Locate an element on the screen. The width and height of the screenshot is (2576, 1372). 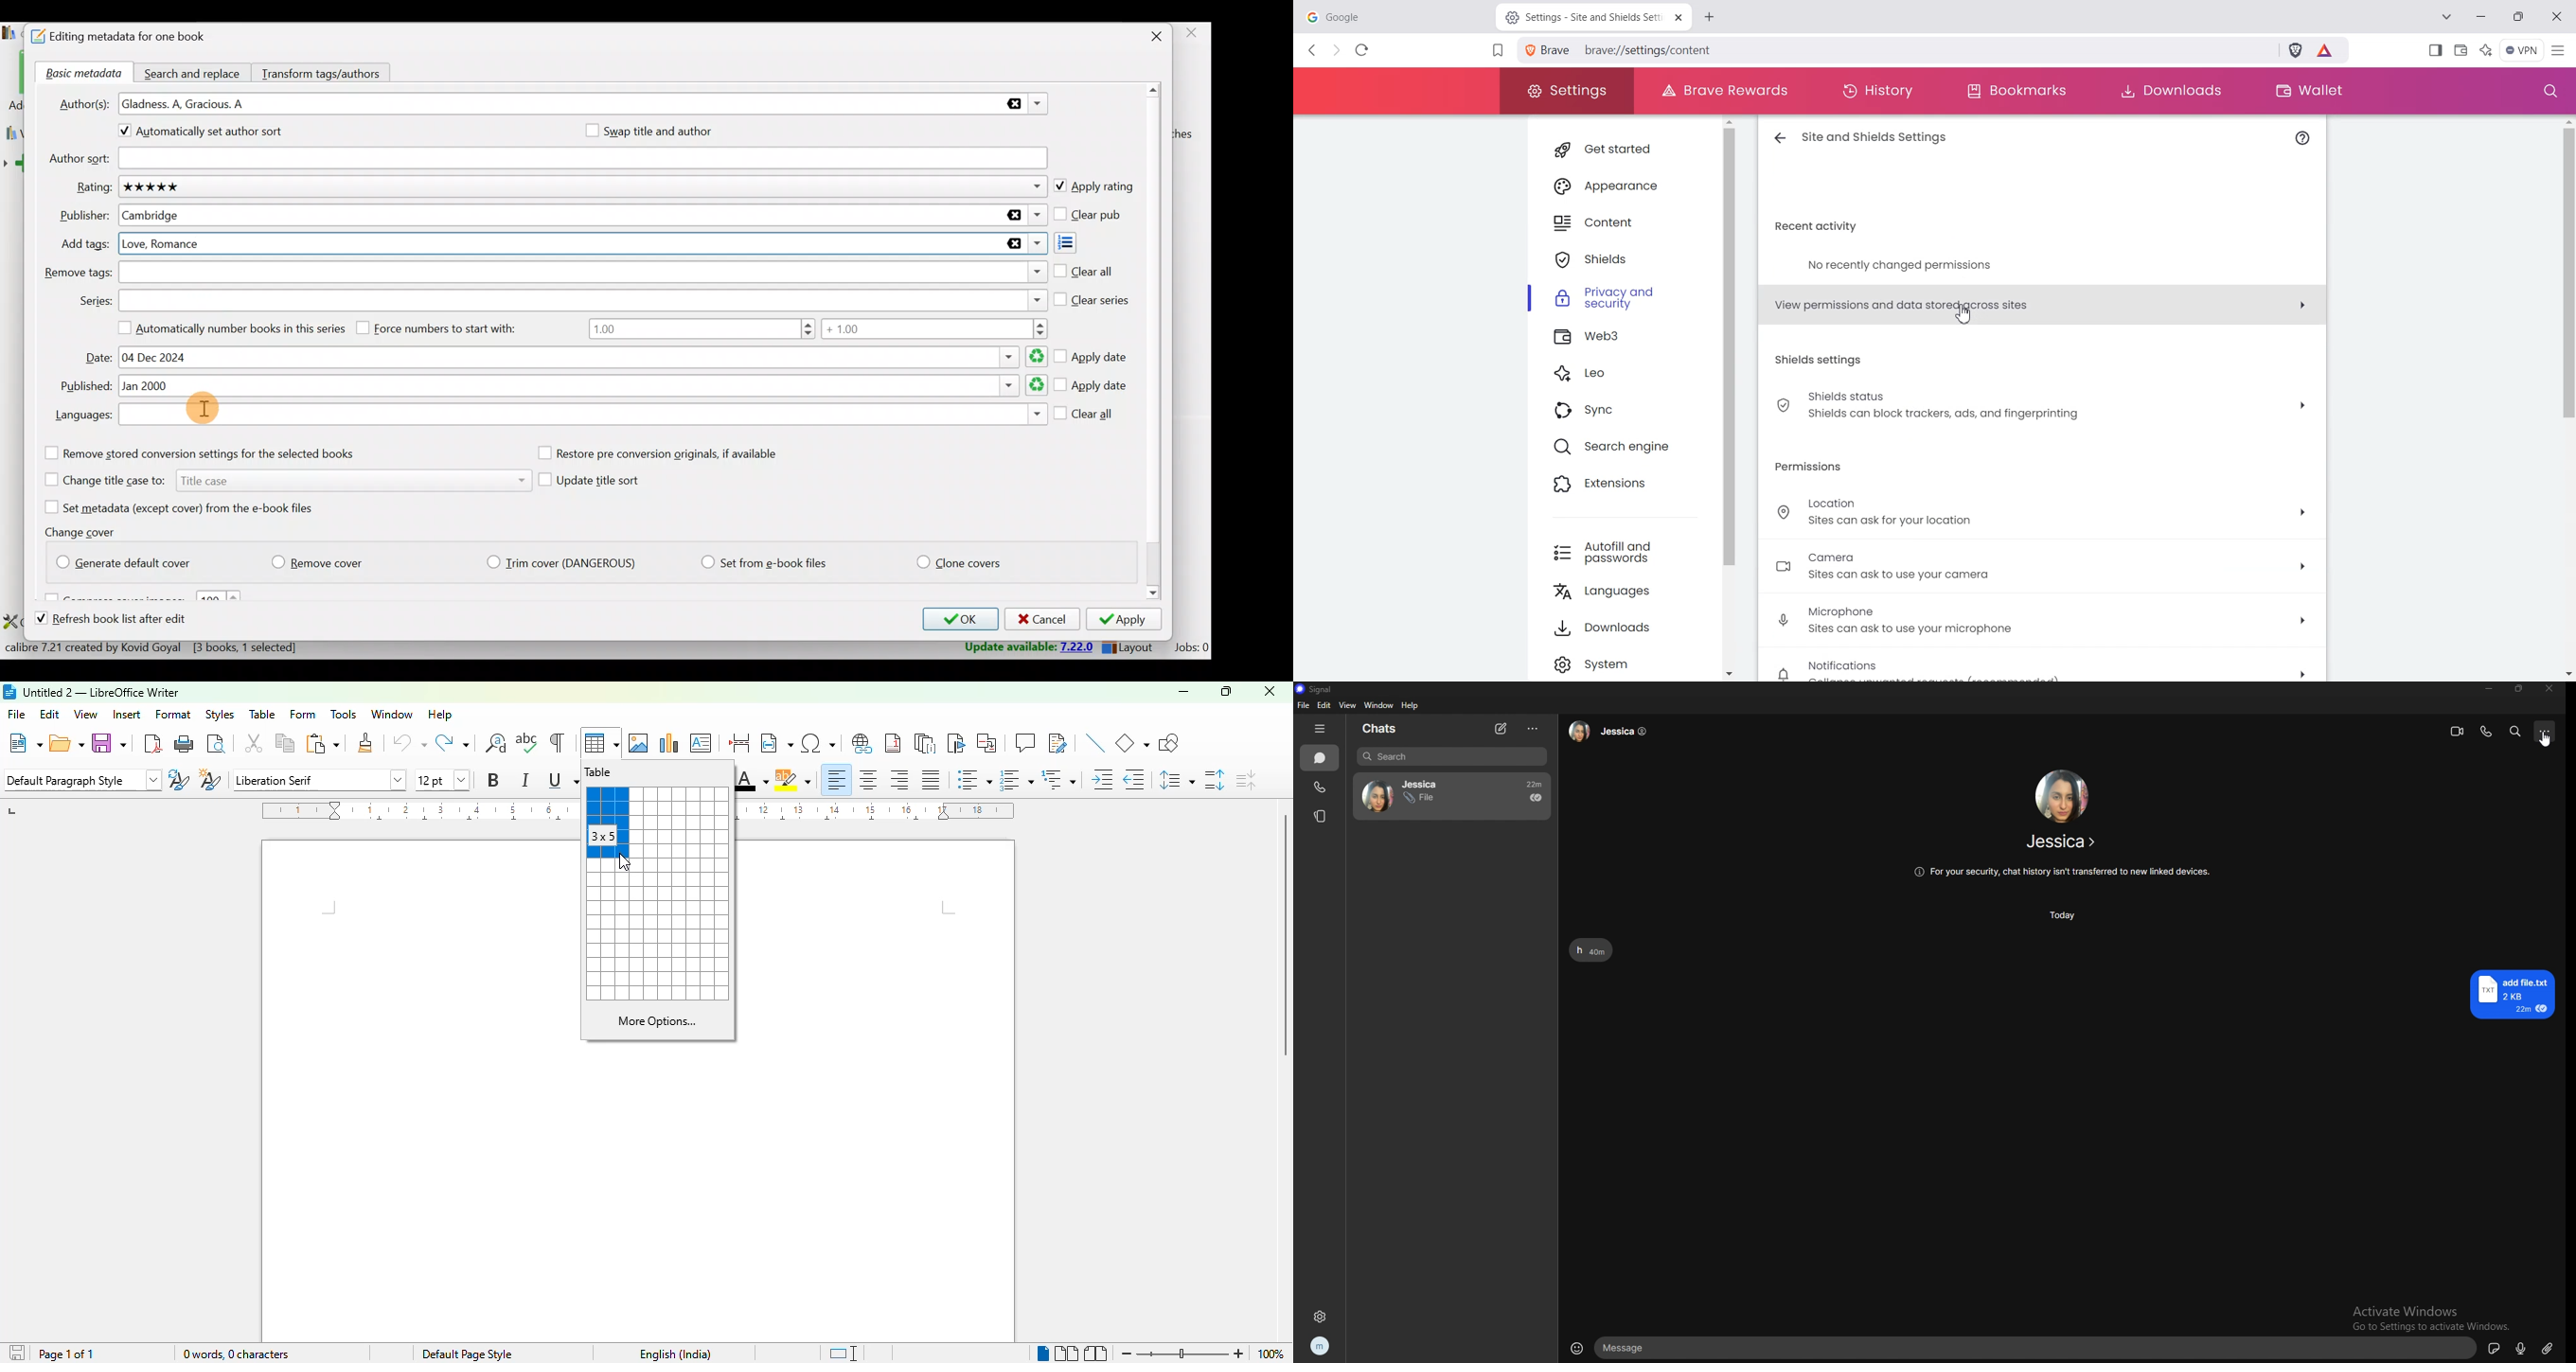
title is located at coordinates (102, 693).